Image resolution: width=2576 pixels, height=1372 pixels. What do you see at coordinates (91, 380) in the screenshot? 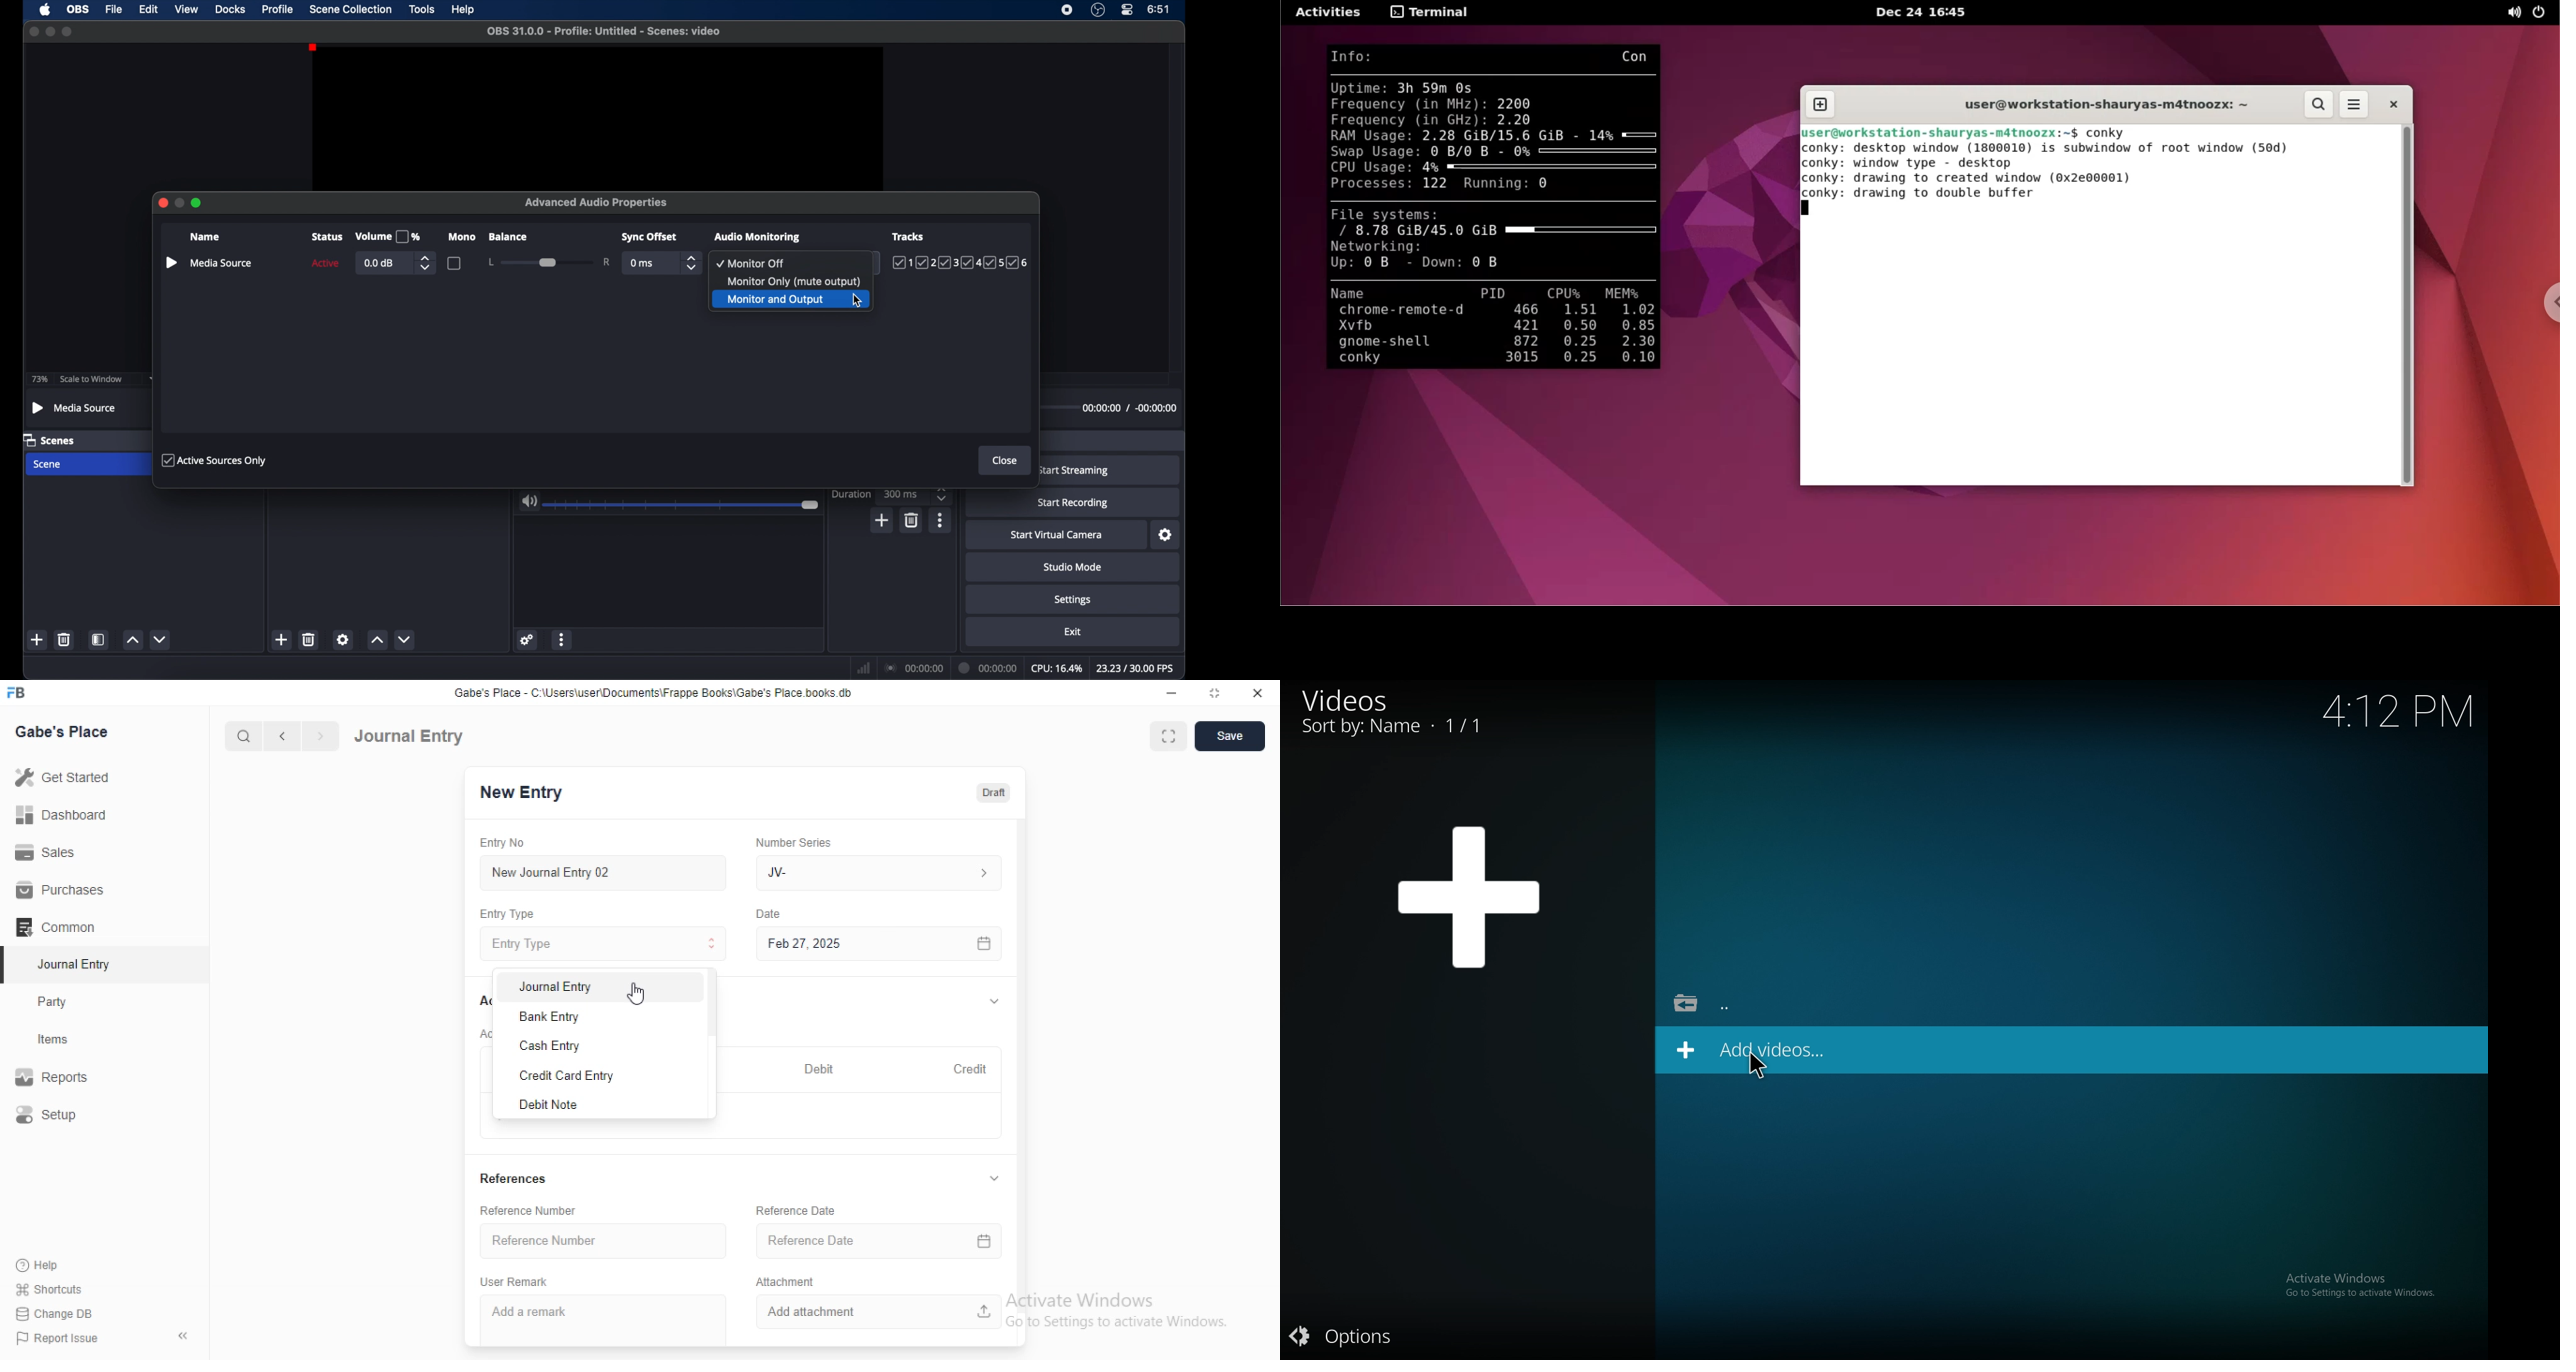
I see `scale to window` at bounding box center [91, 380].